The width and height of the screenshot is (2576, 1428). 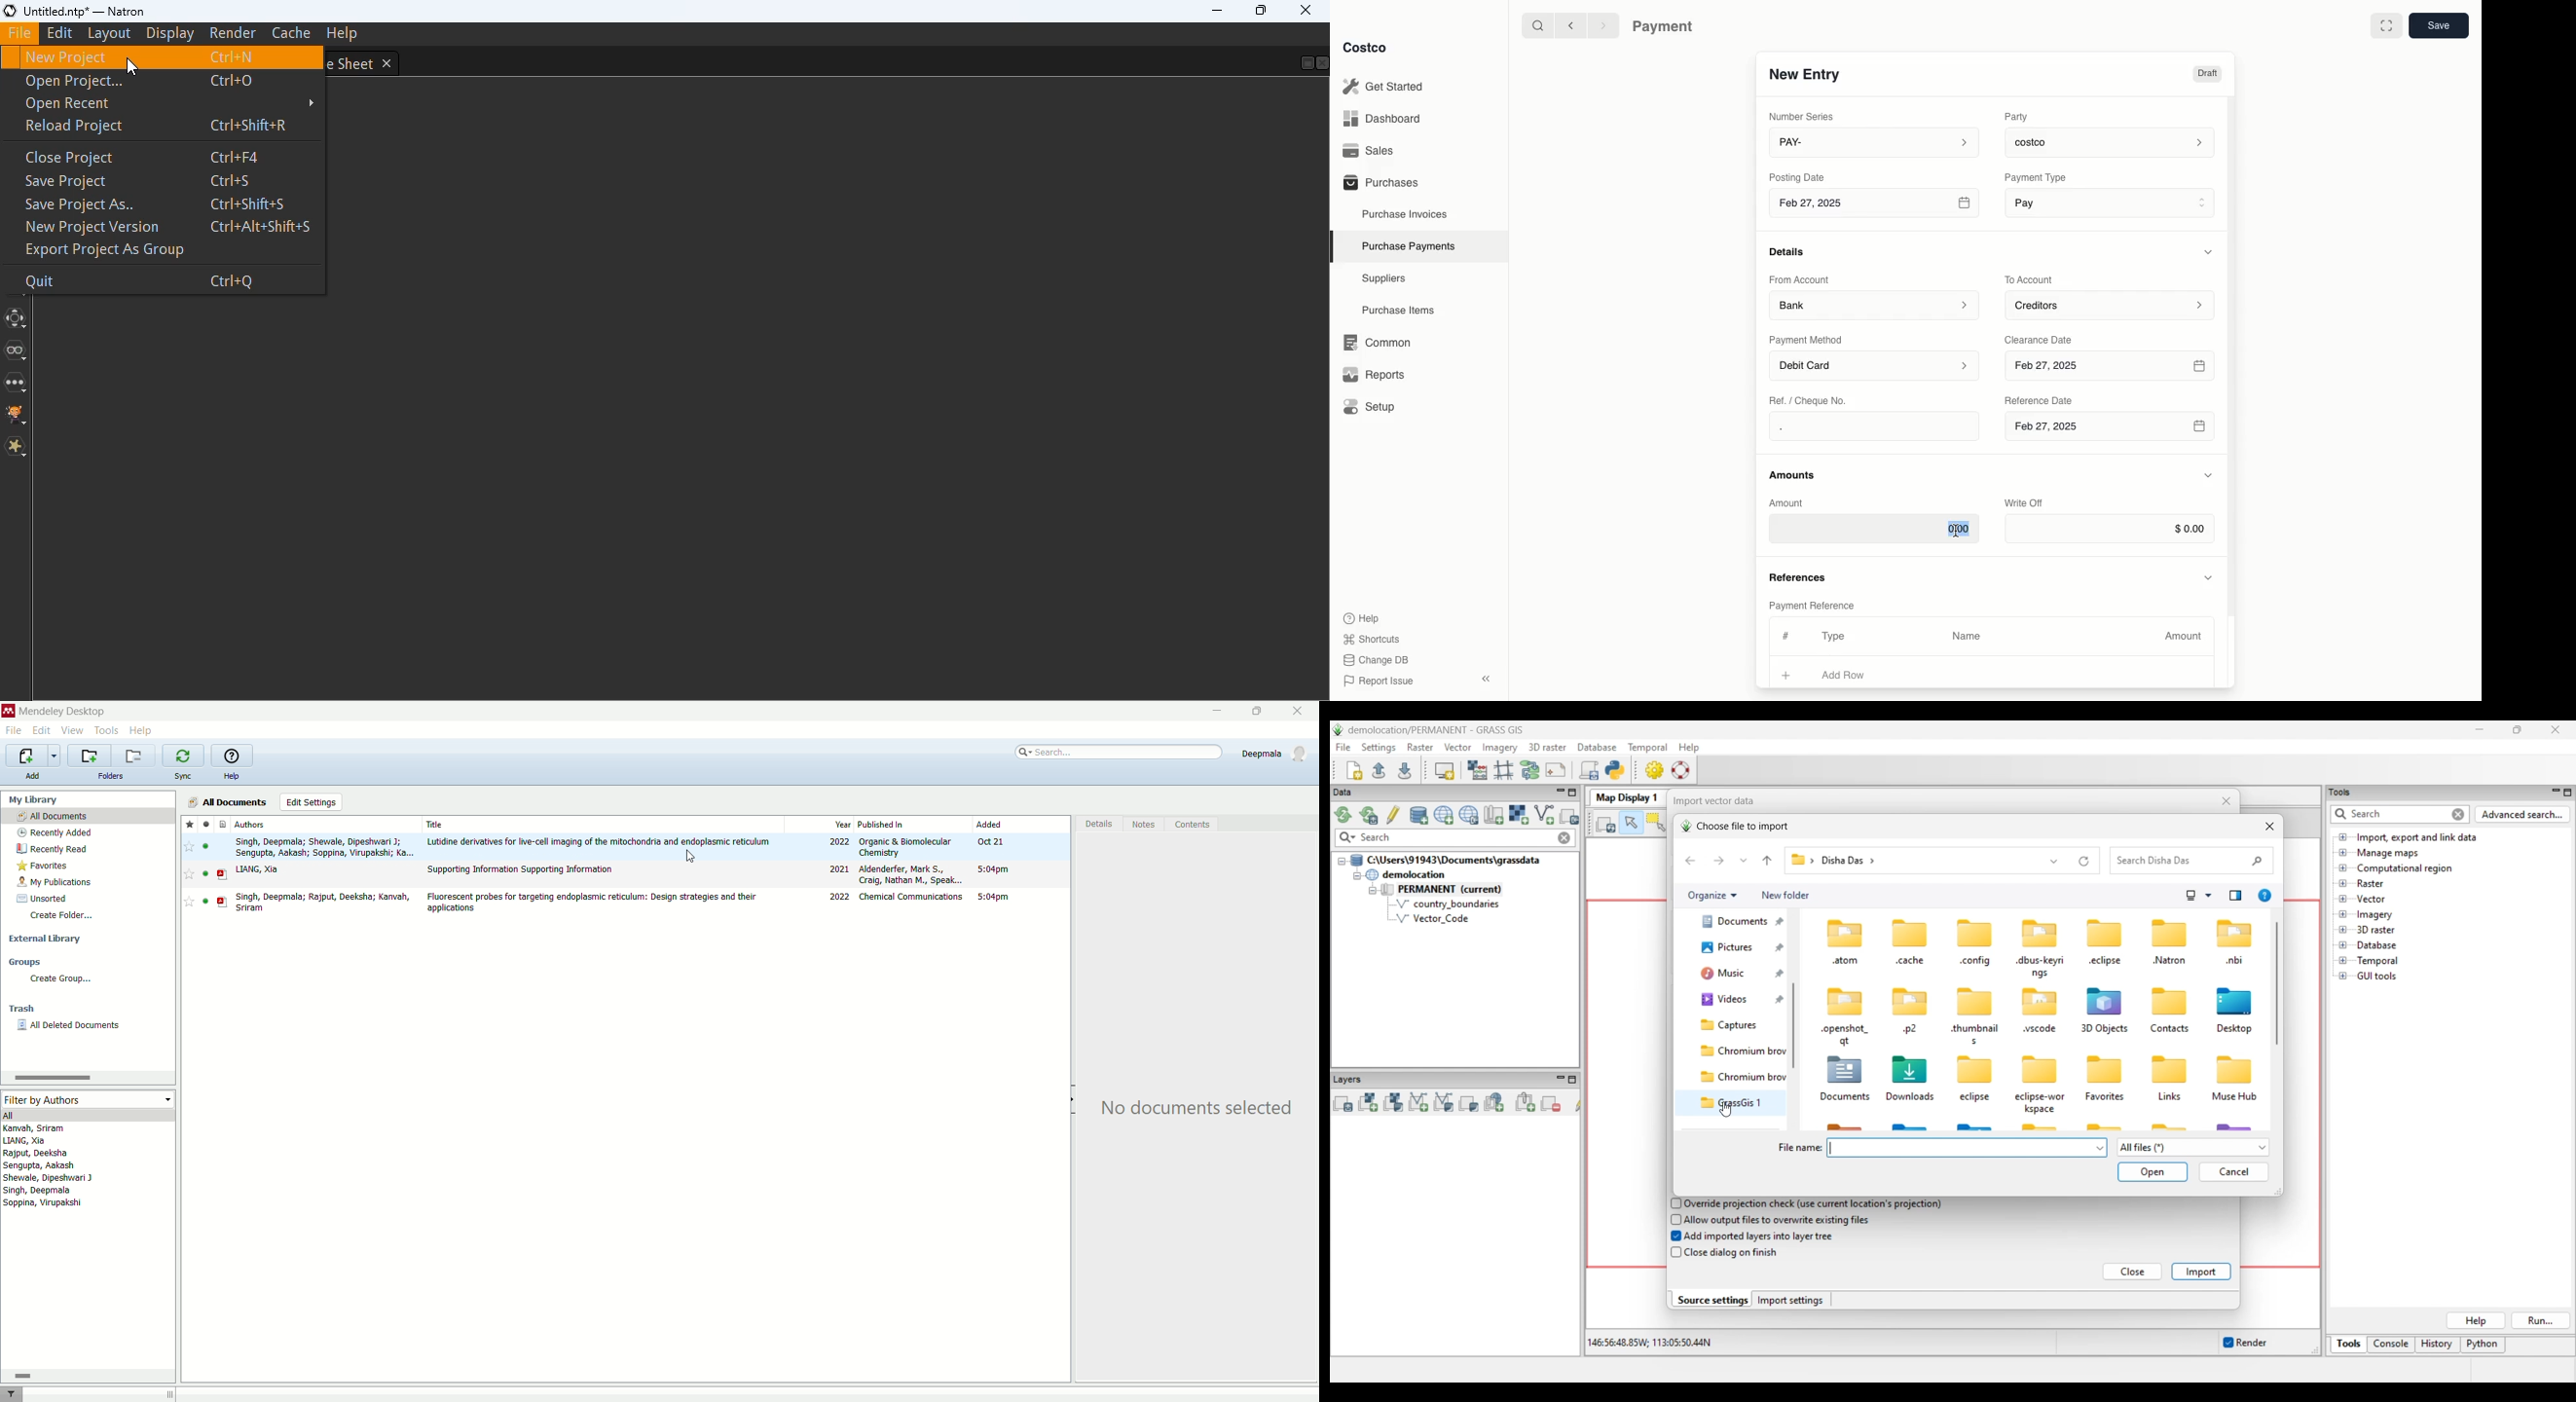 I want to click on Save, so click(x=2438, y=25).